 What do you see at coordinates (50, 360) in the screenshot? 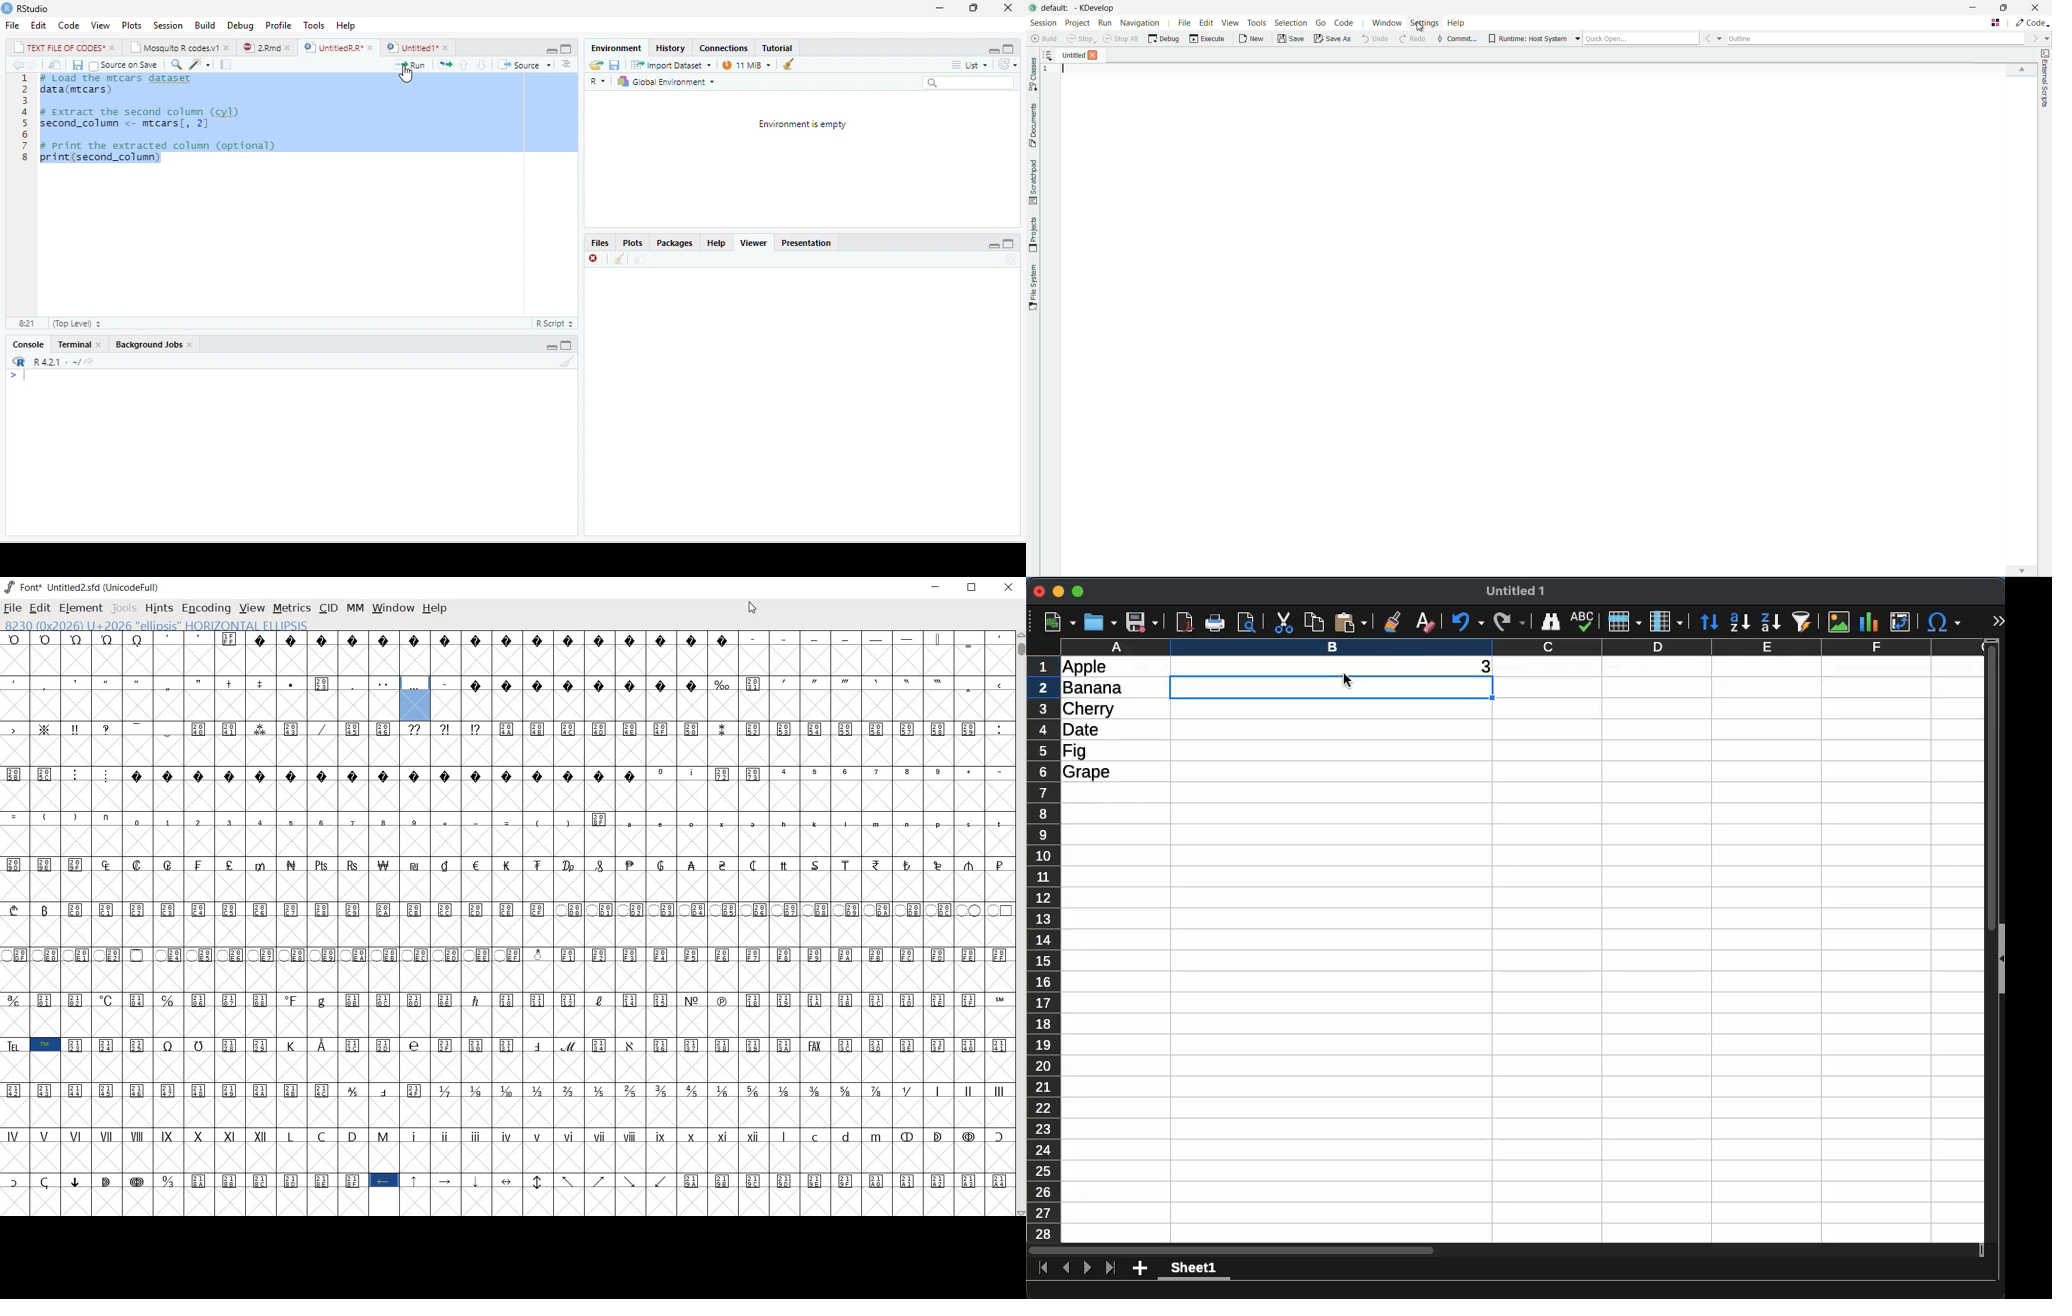
I see ` R421 « ~` at bounding box center [50, 360].